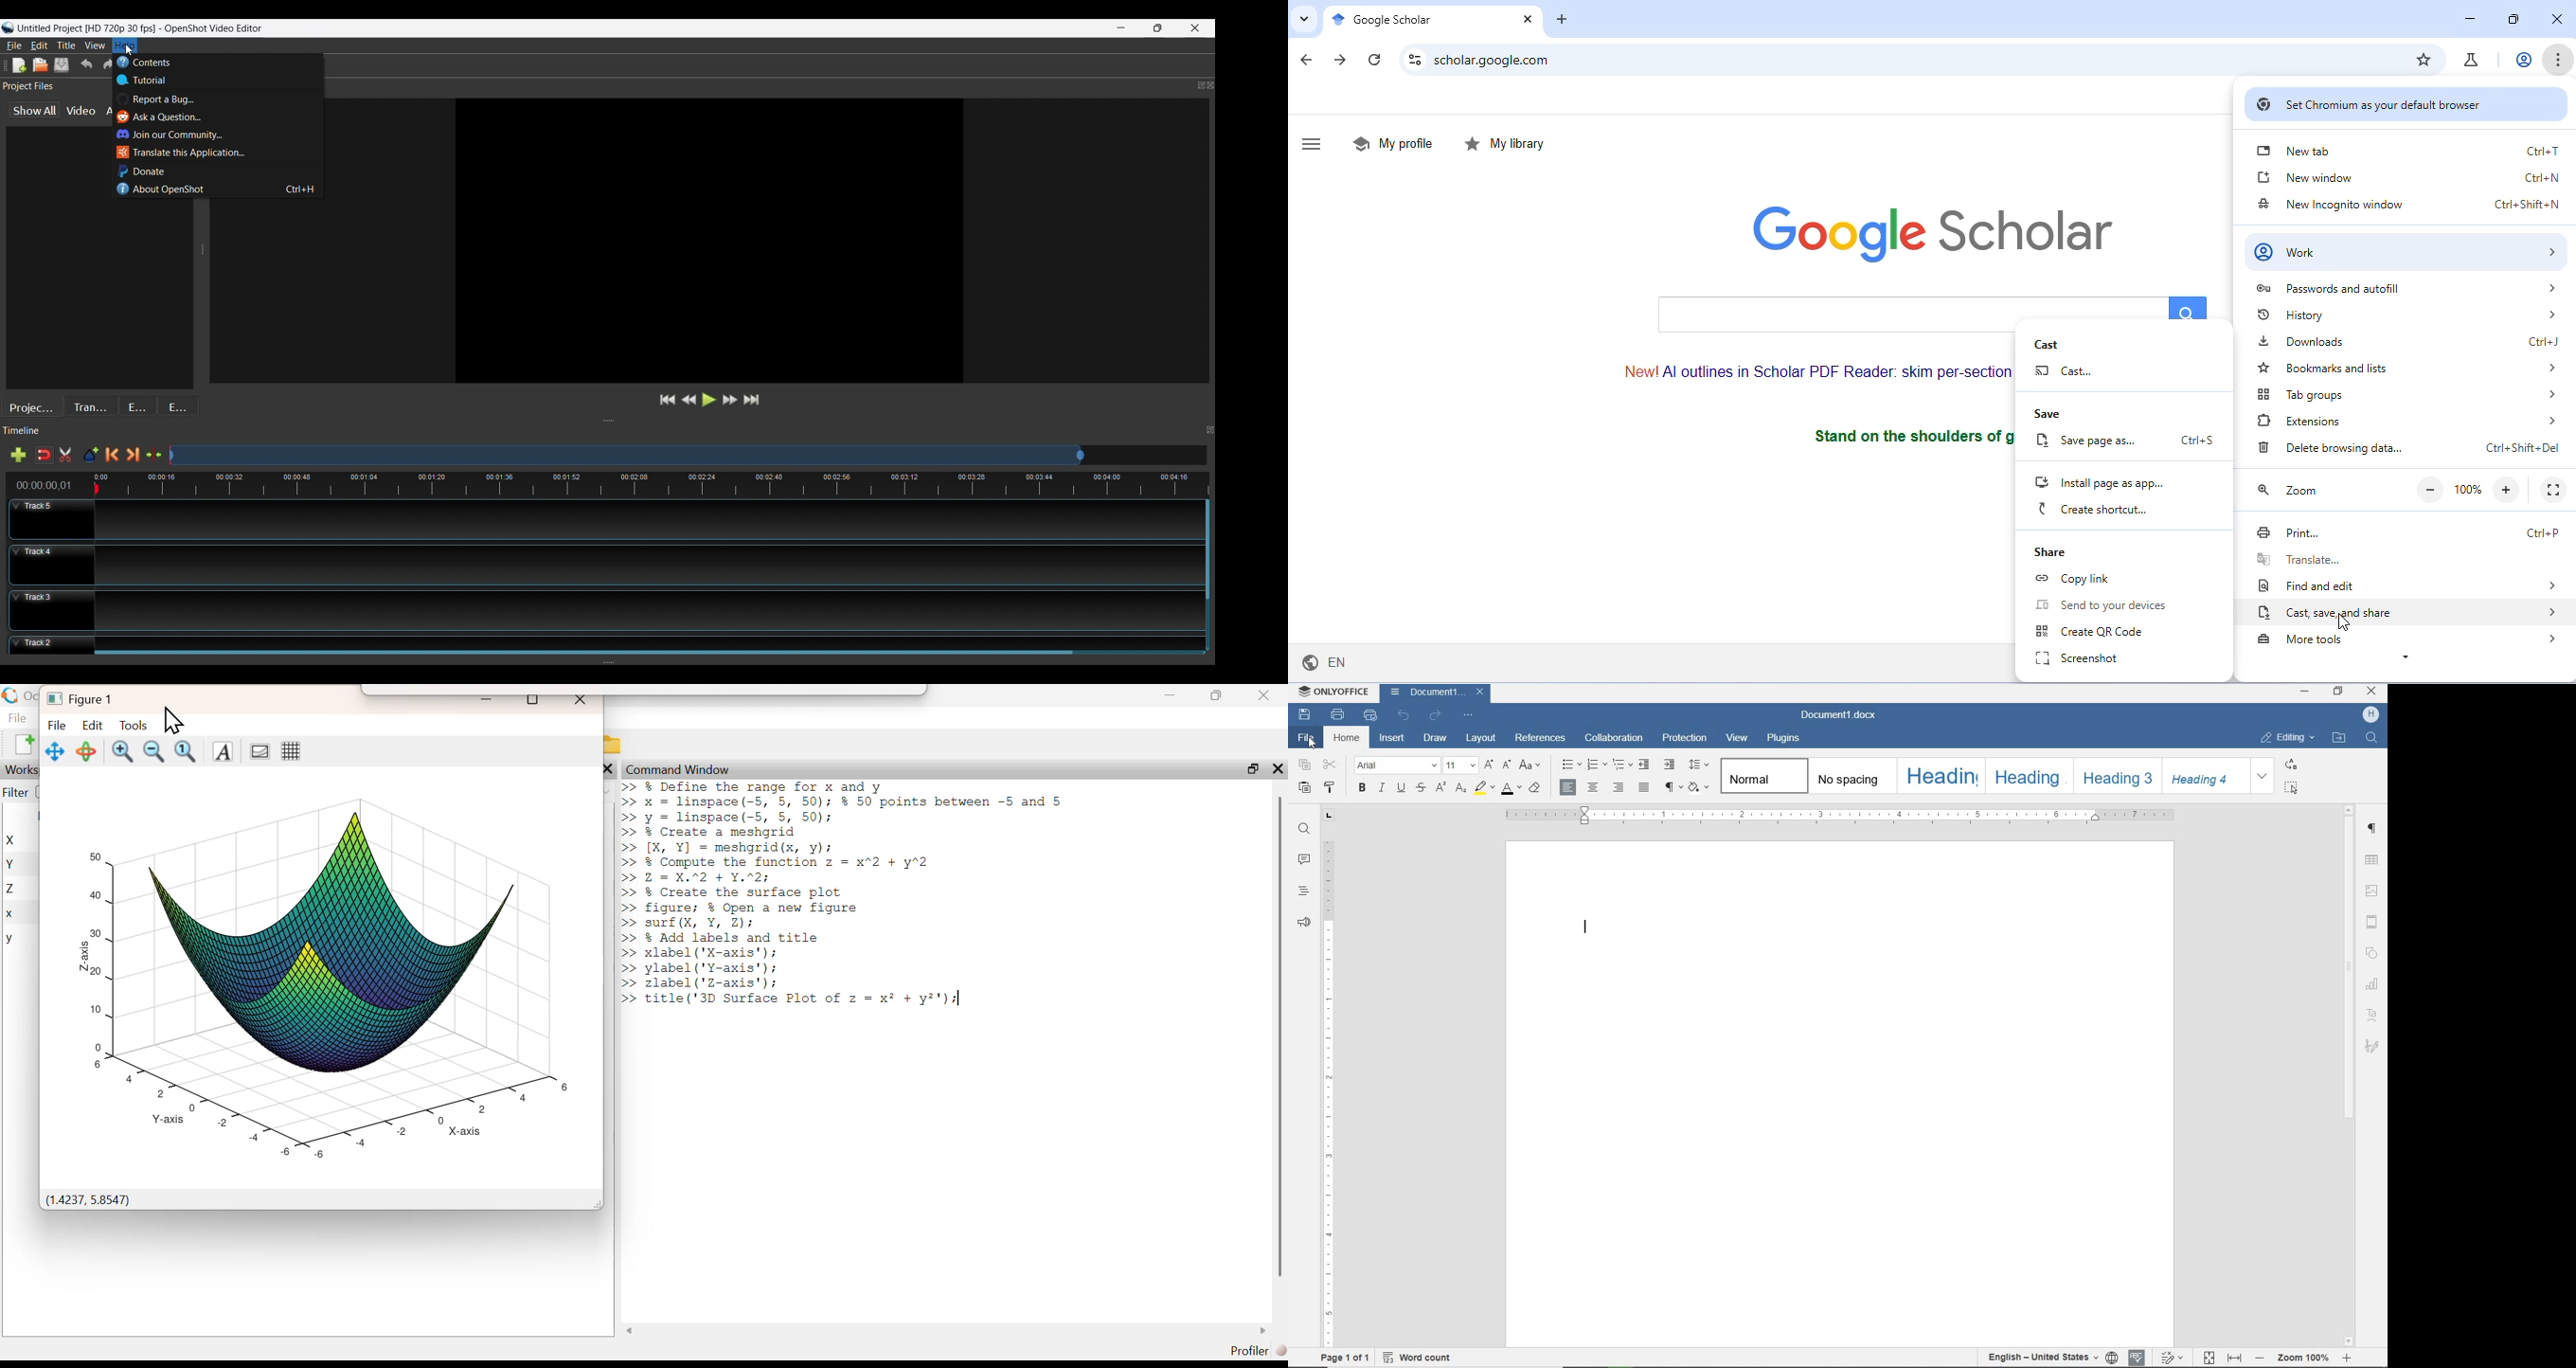 The width and height of the screenshot is (2576, 1372). What do you see at coordinates (88, 1201) in the screenshot?
I see `(1.4237, 5.8547)` at bounding box center [88, 1201].